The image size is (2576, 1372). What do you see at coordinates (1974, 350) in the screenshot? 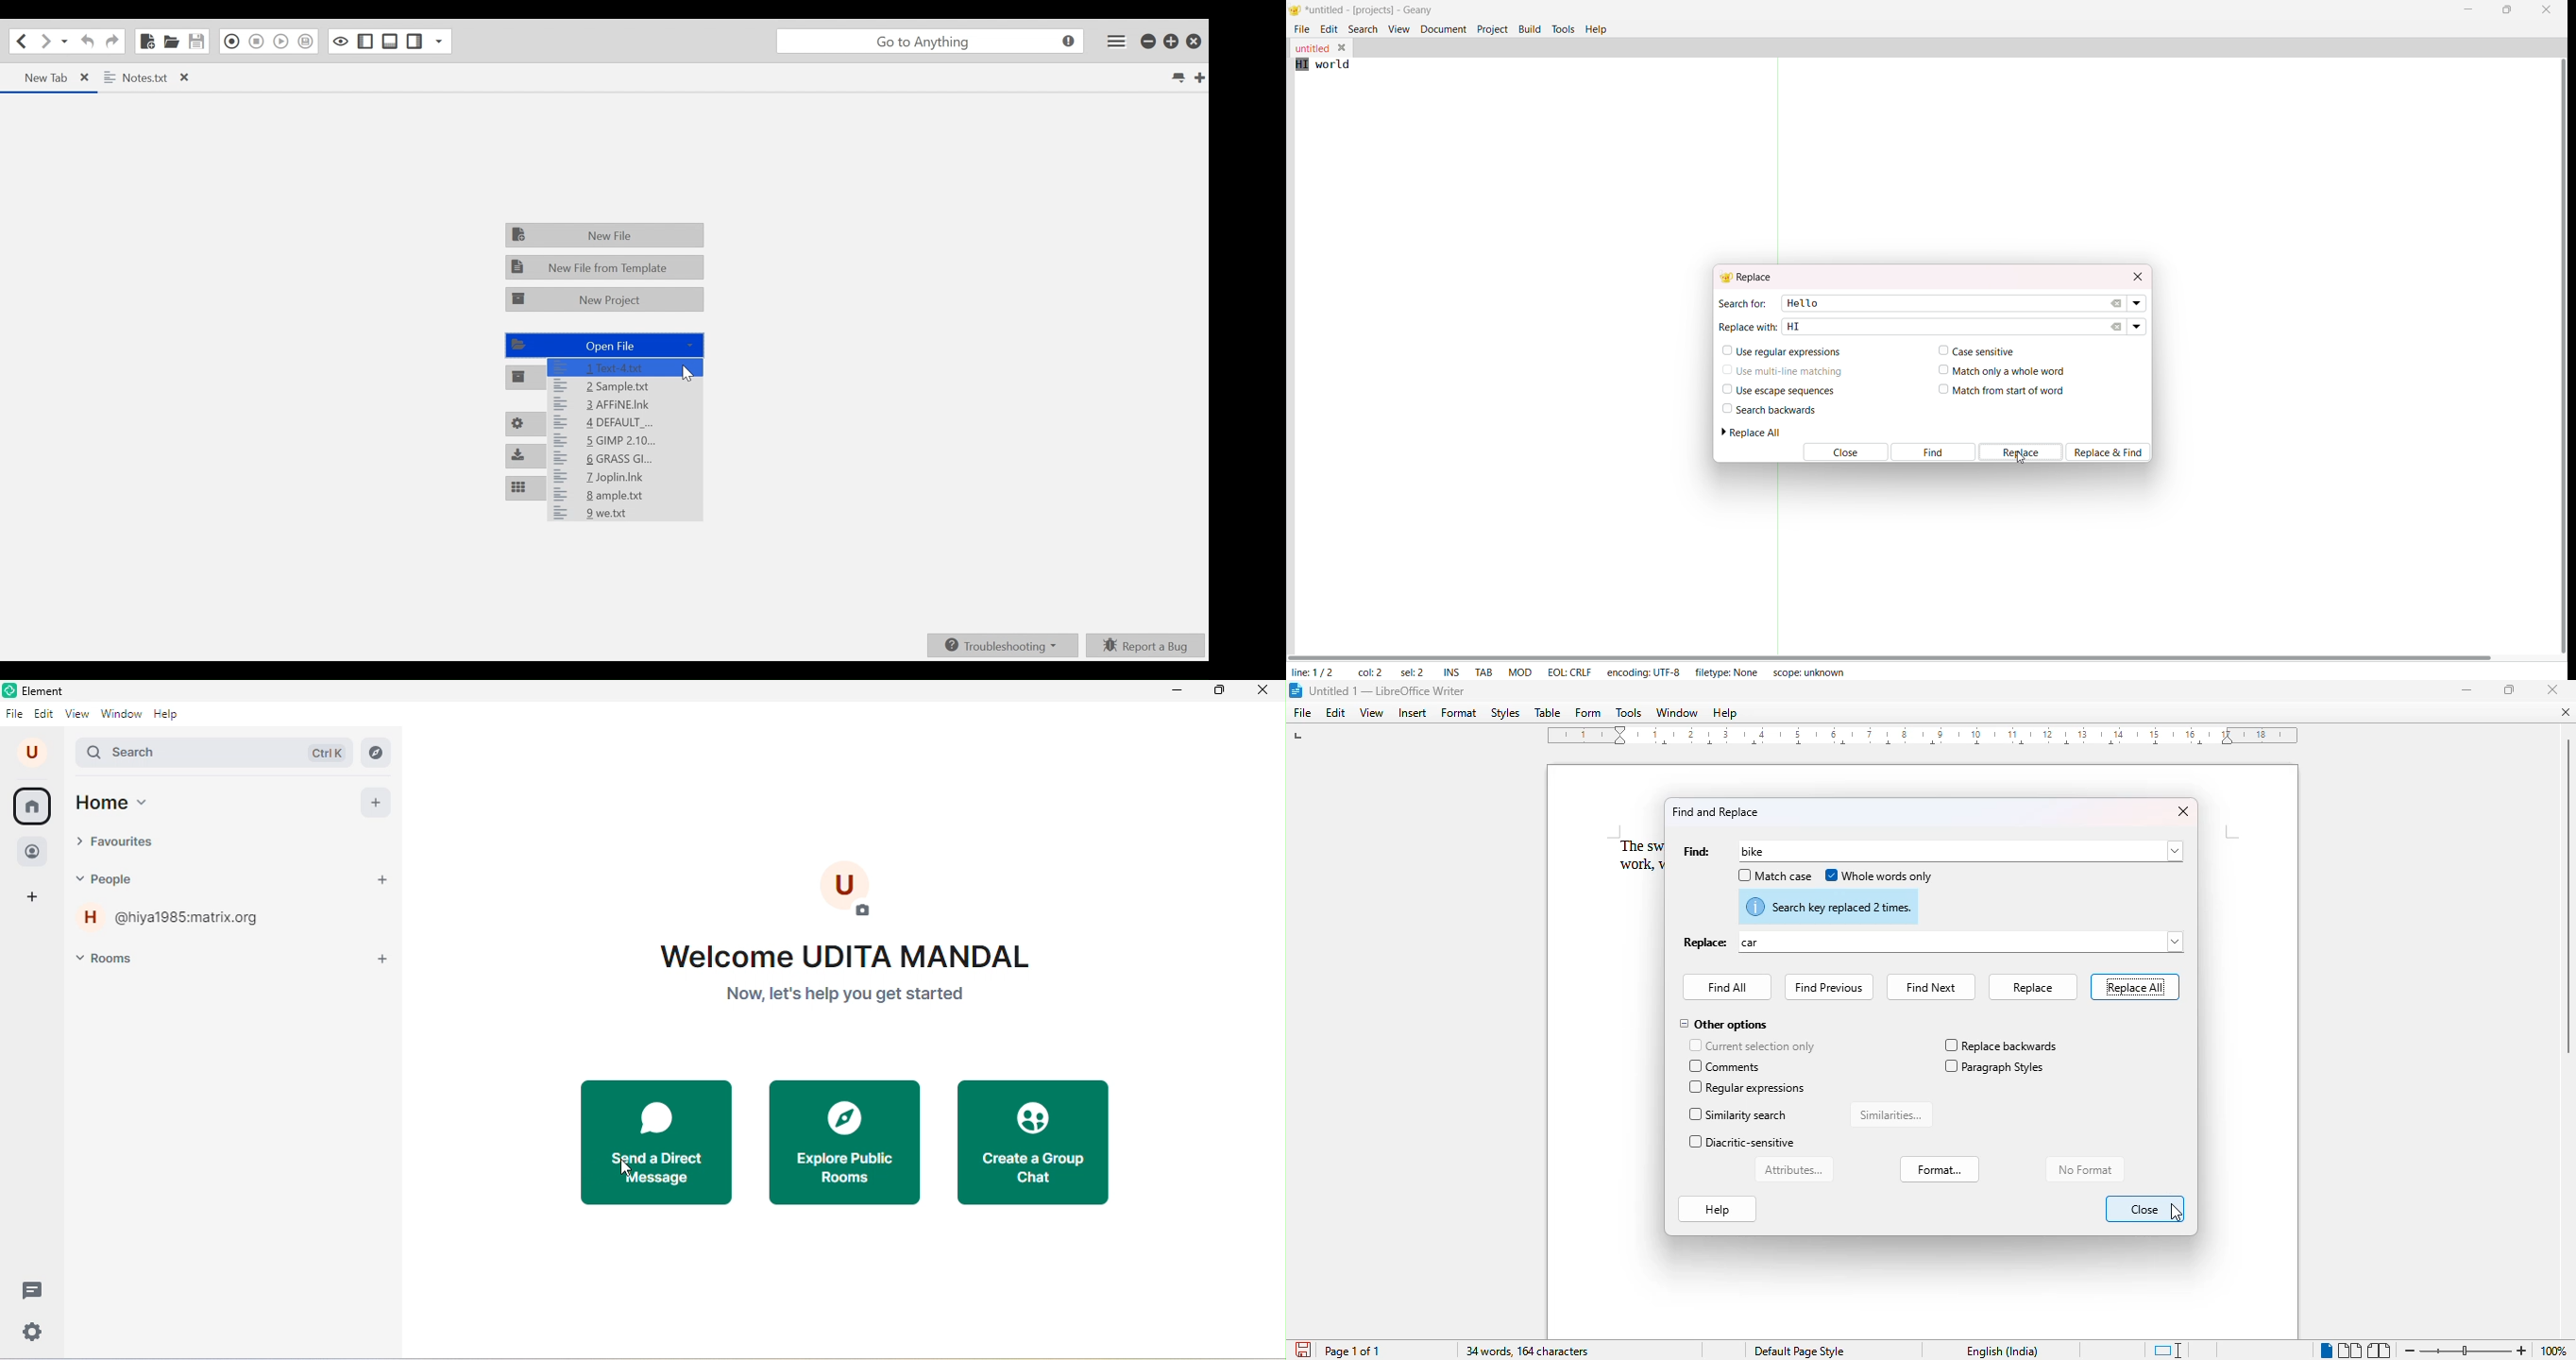
I see `case sensitive` at bounding box center [1974, 350].